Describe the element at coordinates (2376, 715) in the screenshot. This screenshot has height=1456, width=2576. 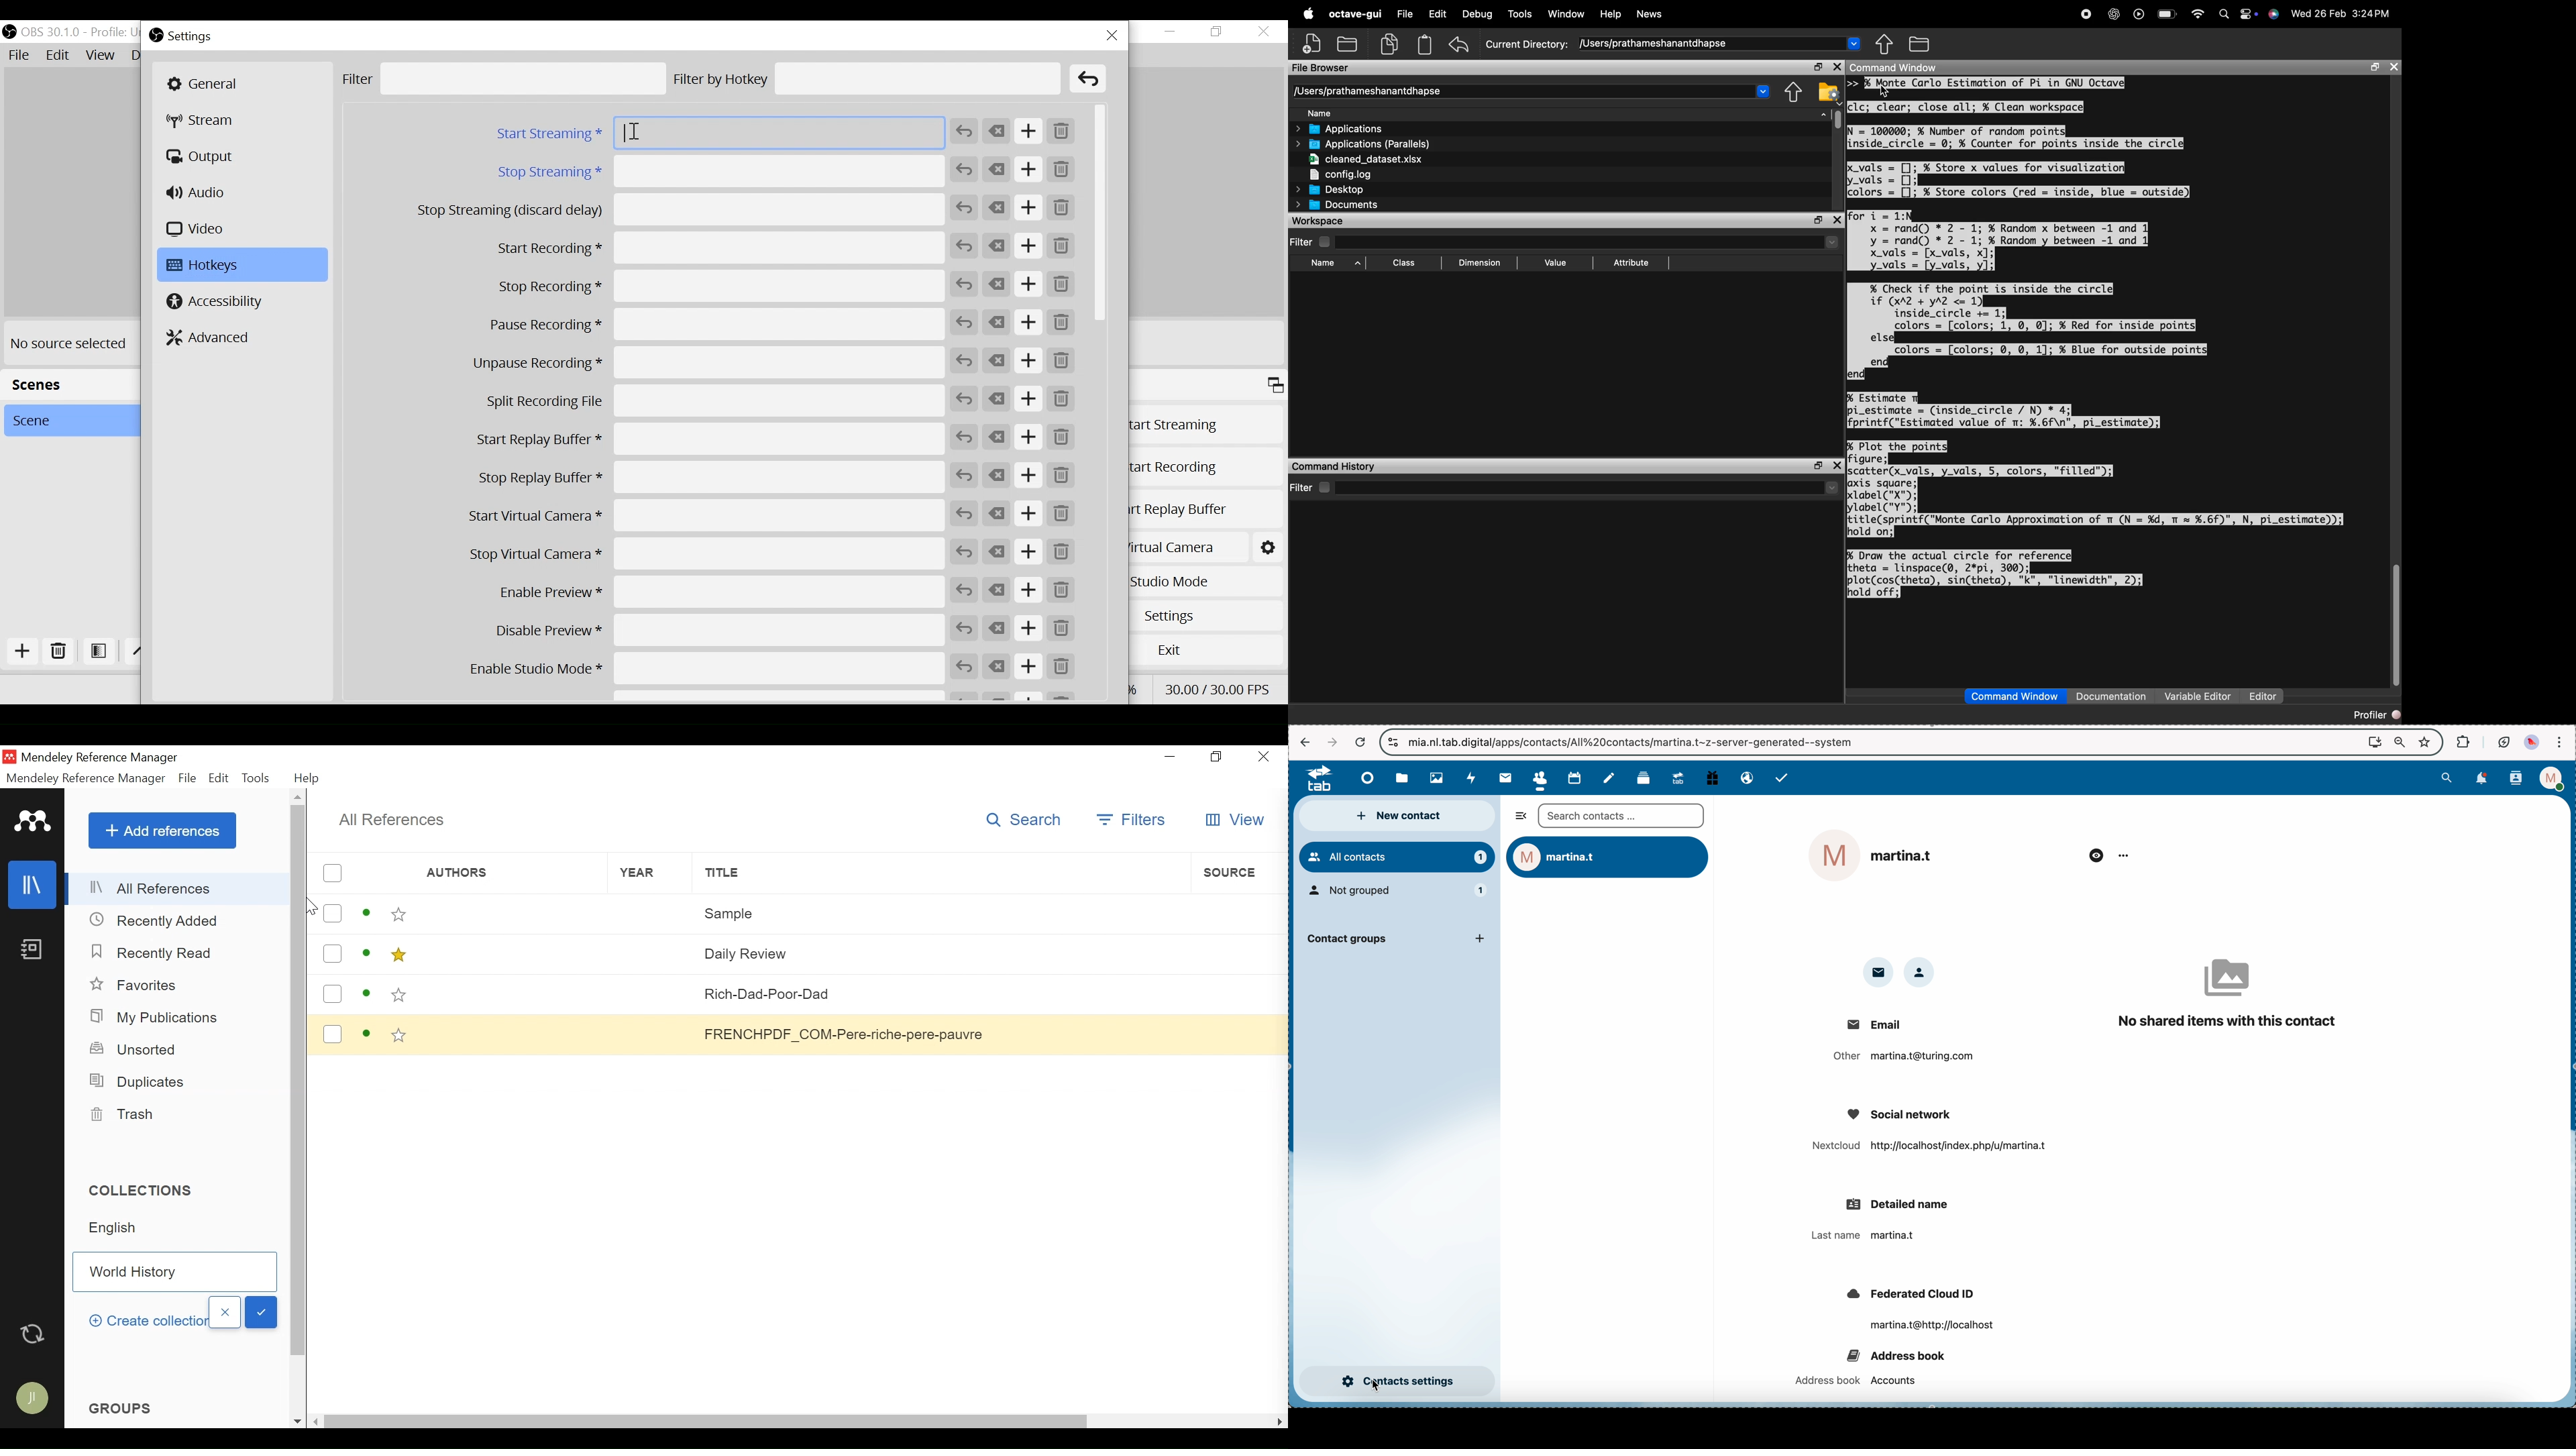
I see `Profiler` at that location.